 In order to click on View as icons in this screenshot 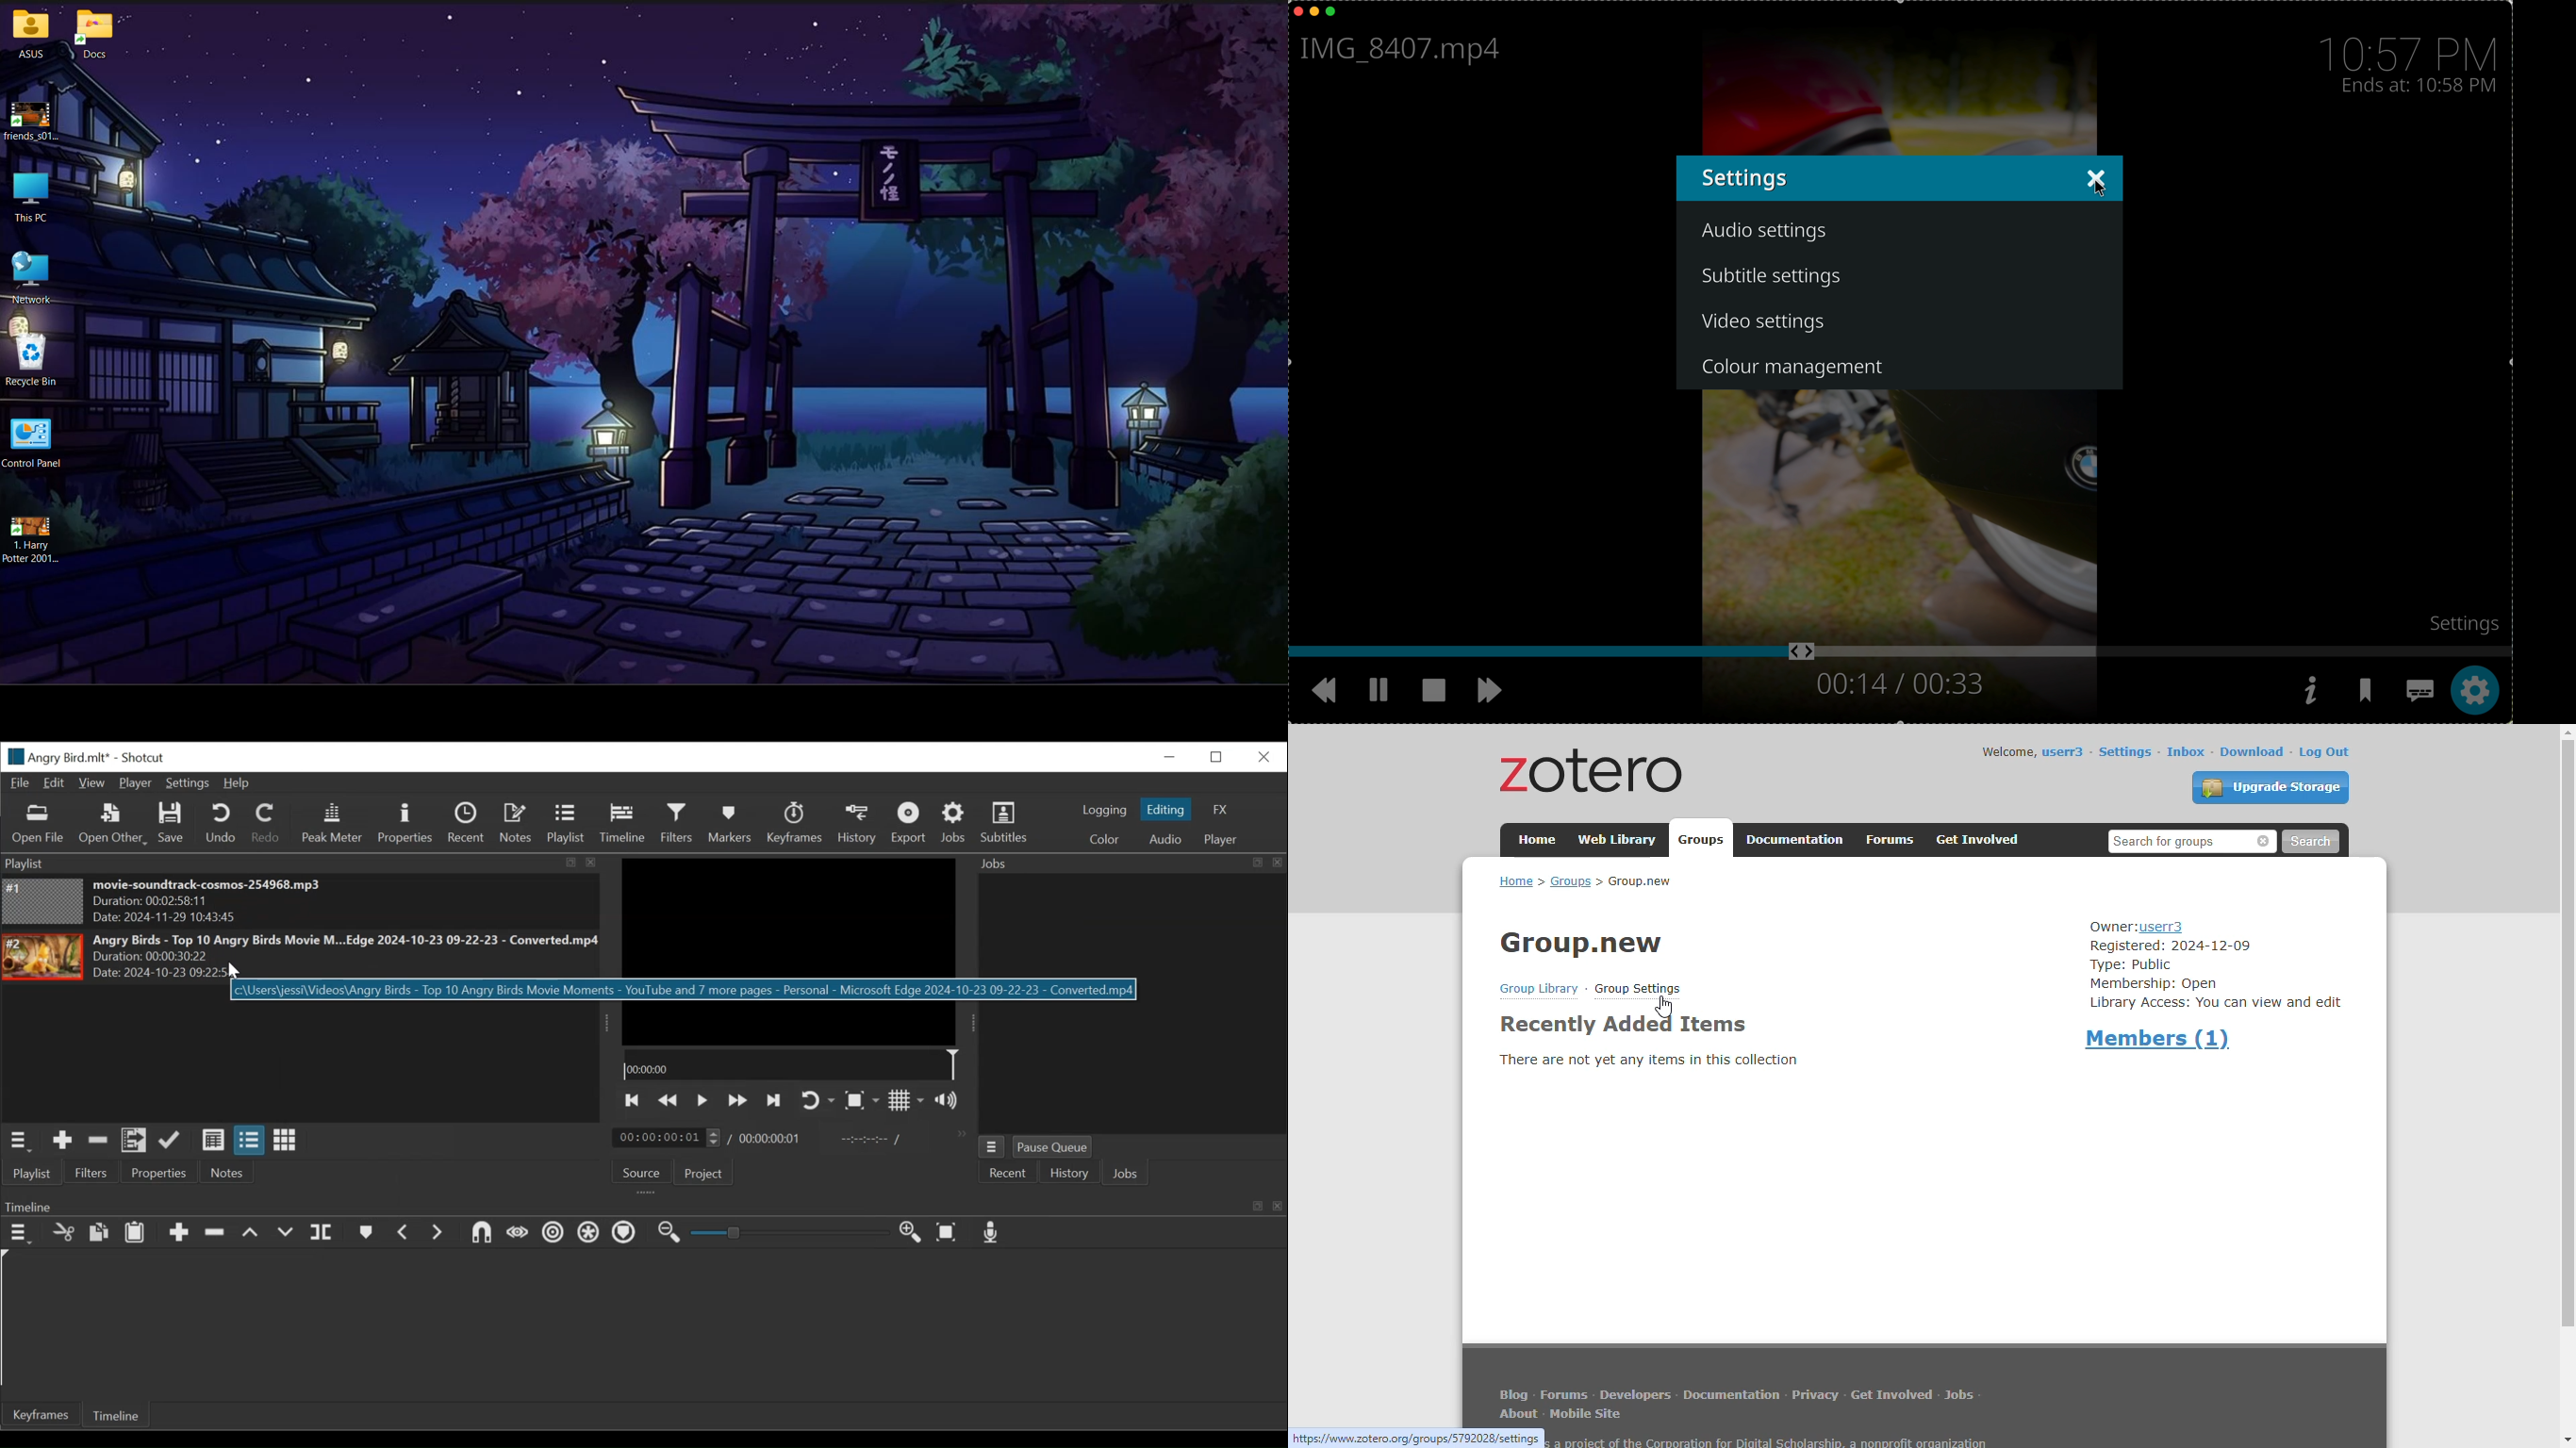, I will do `click(284, 1140)`.